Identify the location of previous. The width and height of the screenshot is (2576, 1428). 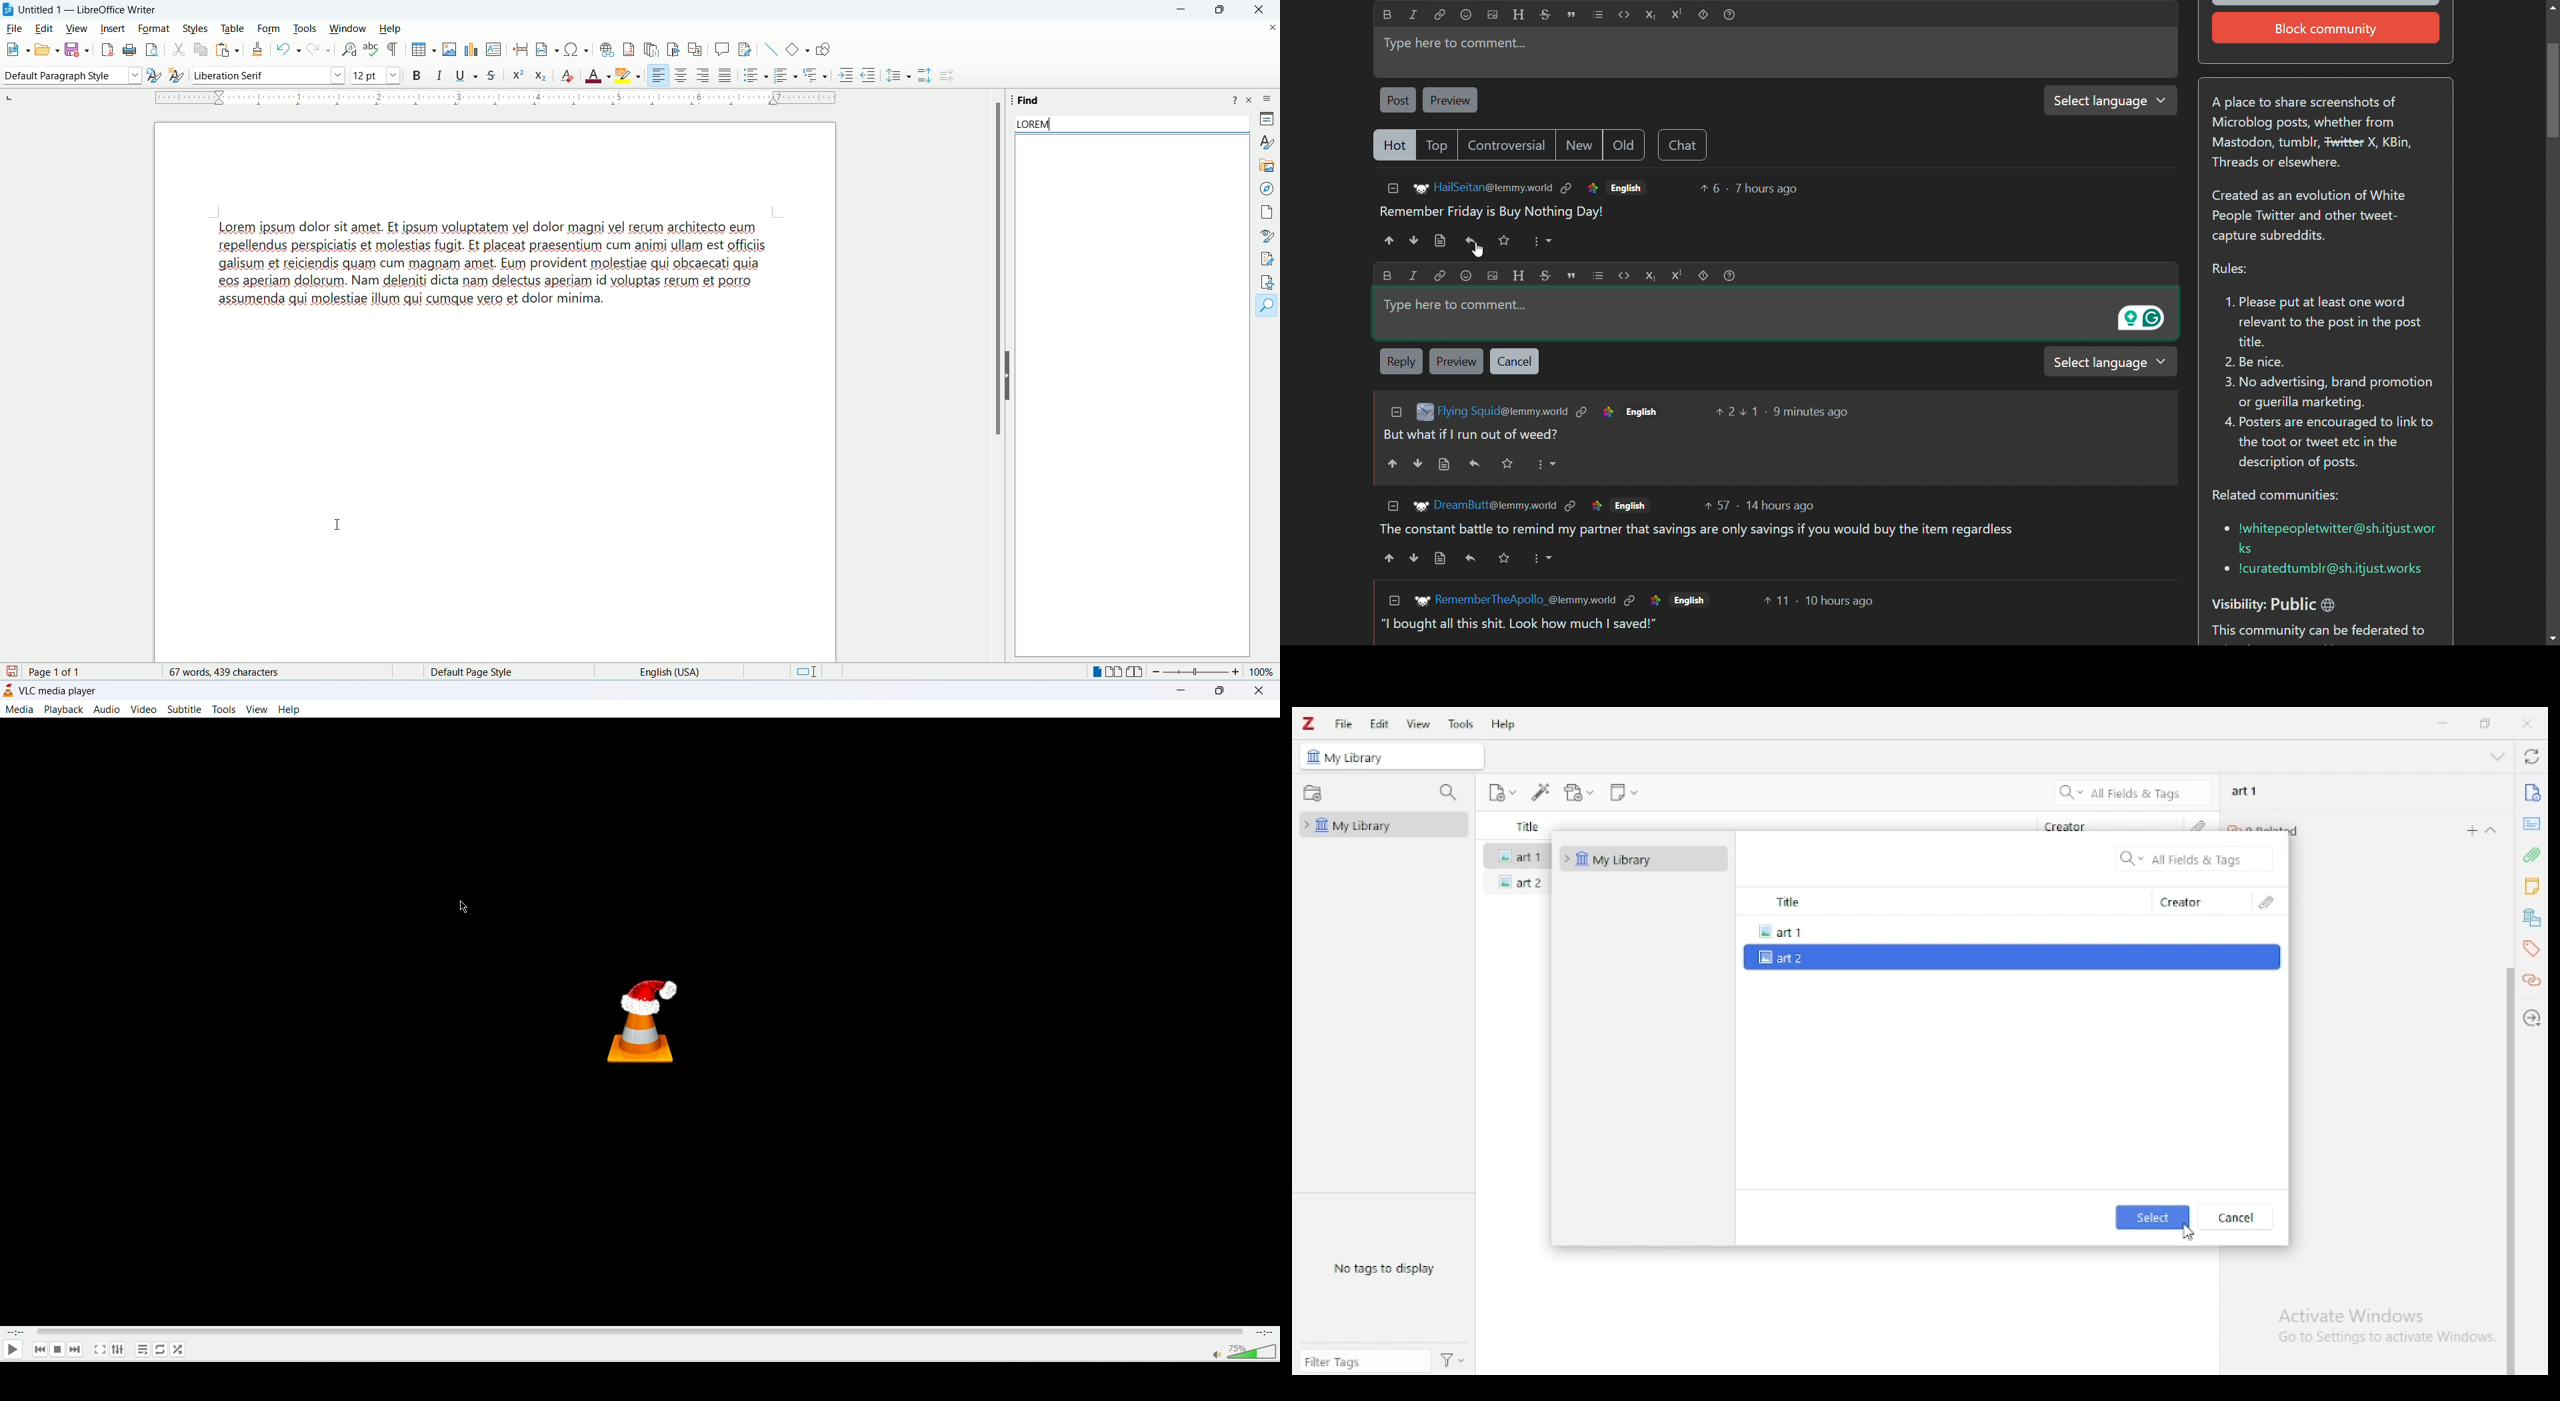
(38, 1350).